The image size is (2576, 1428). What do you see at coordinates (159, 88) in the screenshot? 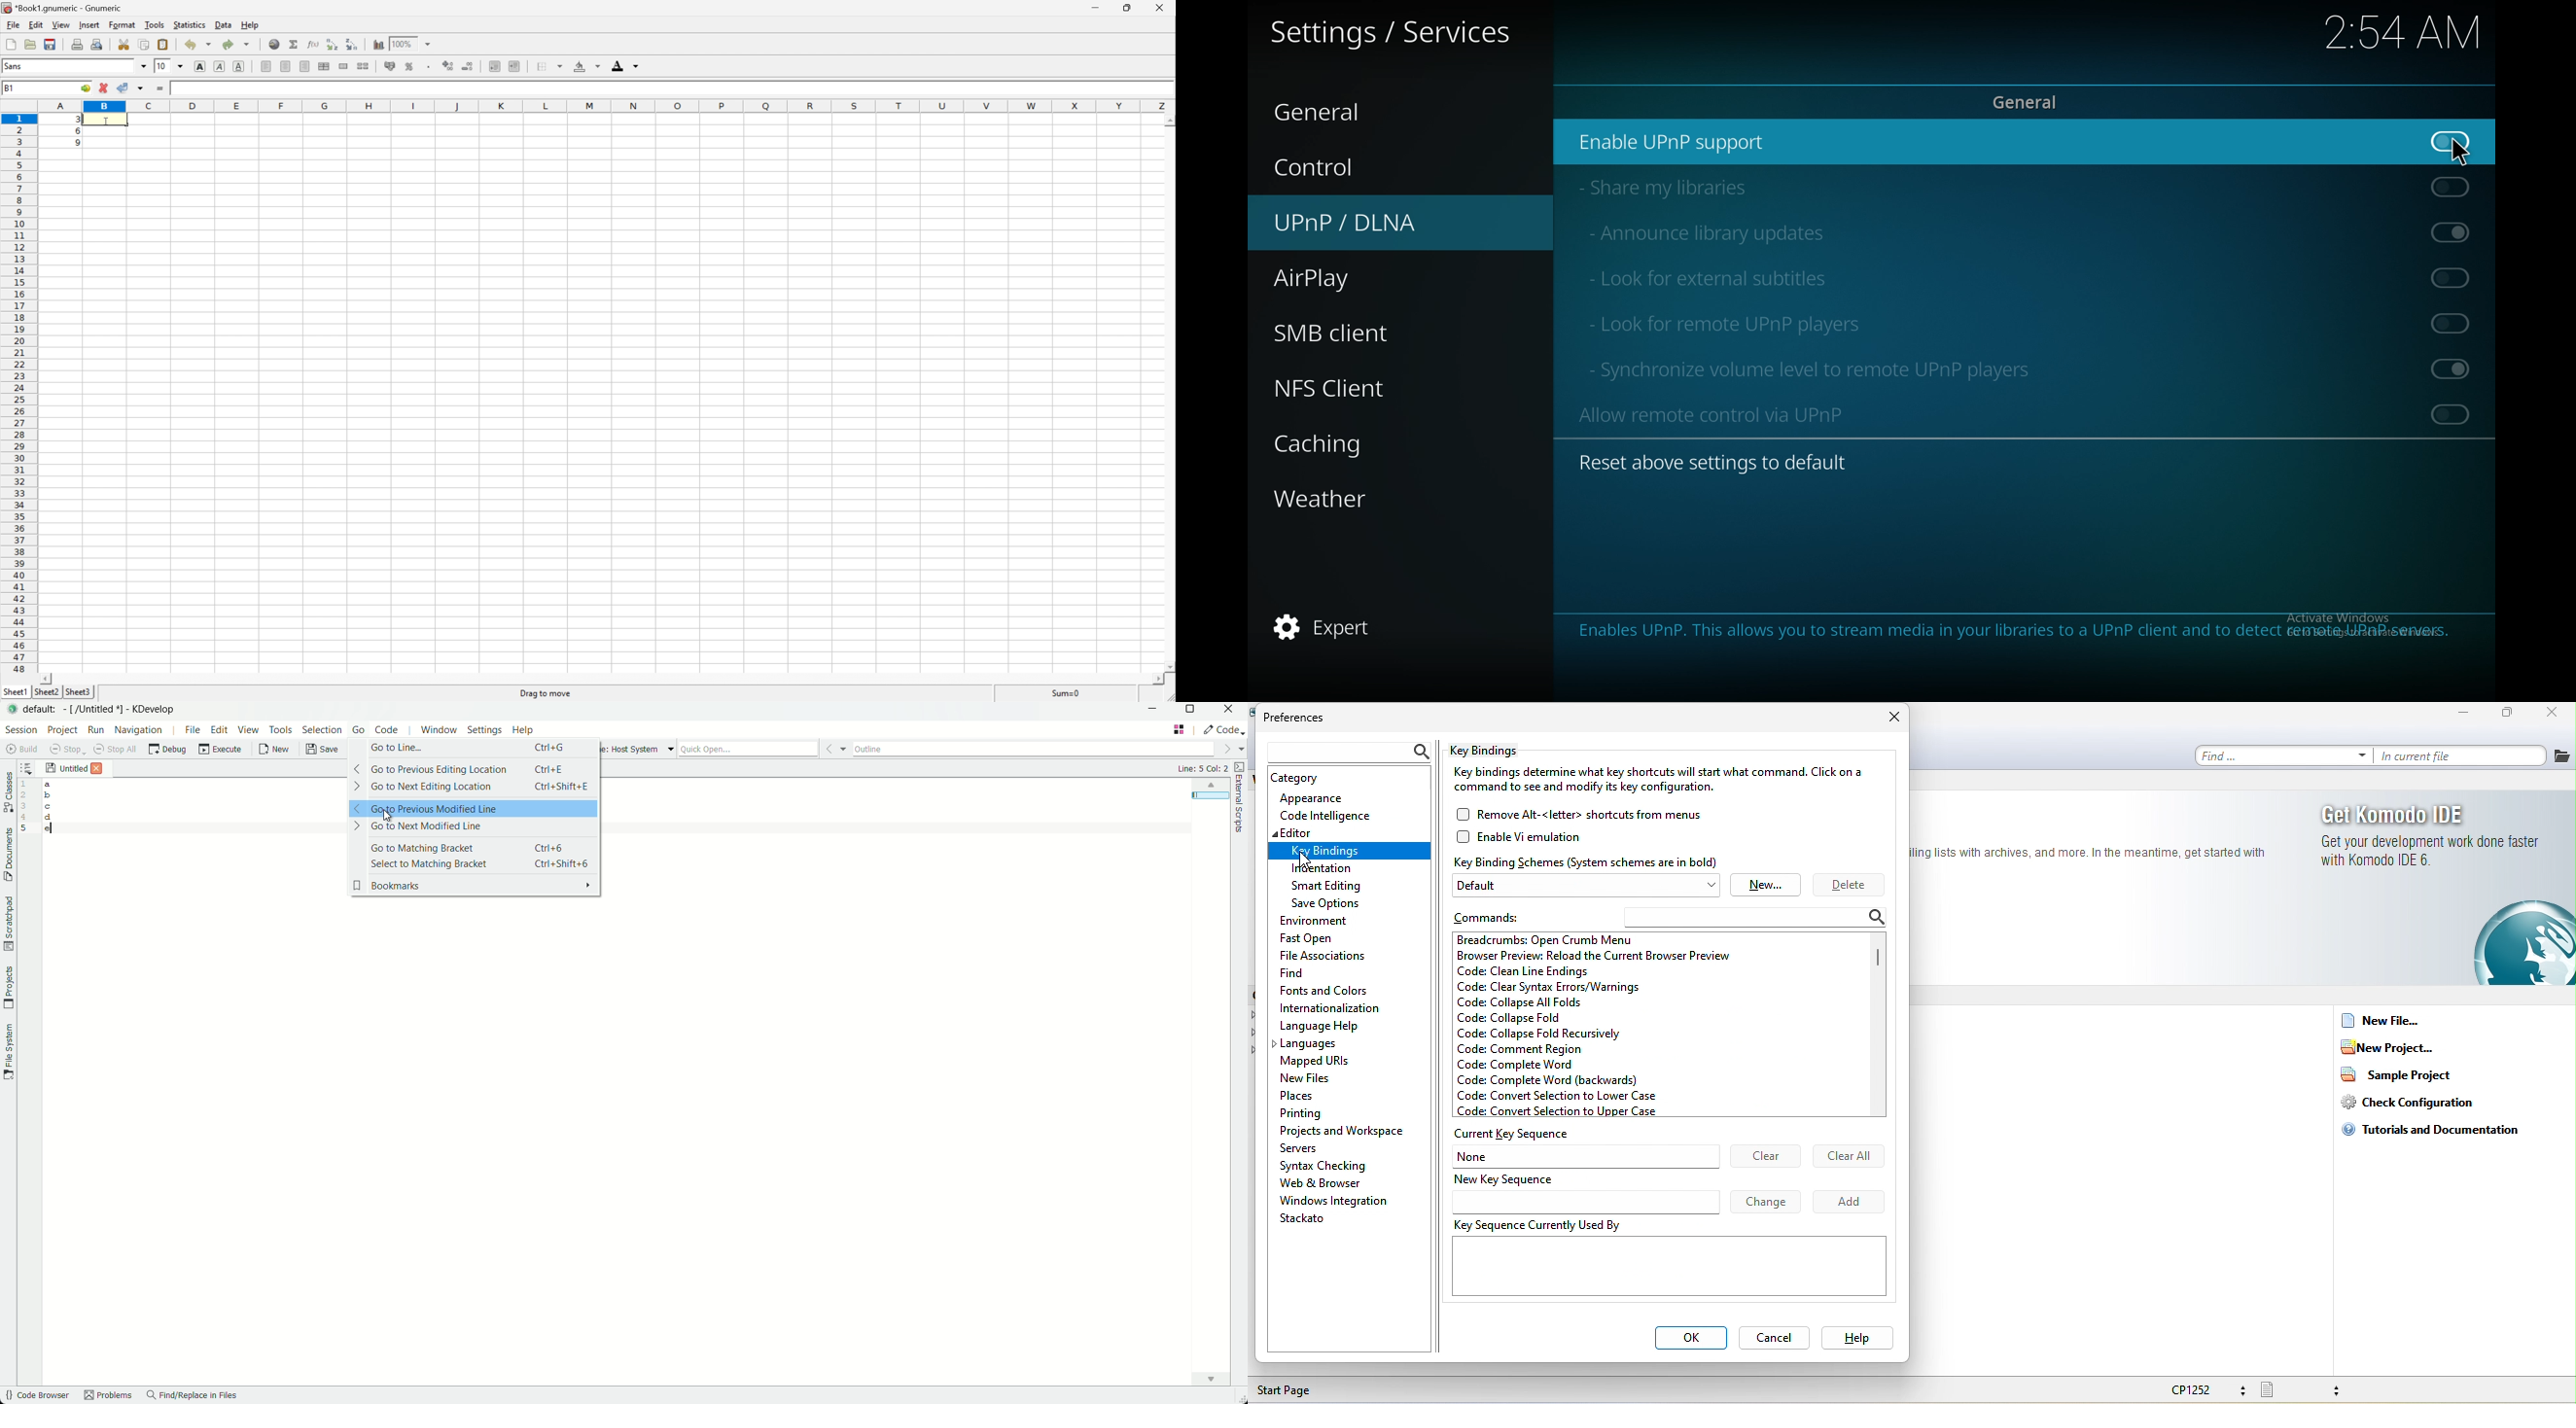
I see `Enter formula` at bounding box center [159, 88].